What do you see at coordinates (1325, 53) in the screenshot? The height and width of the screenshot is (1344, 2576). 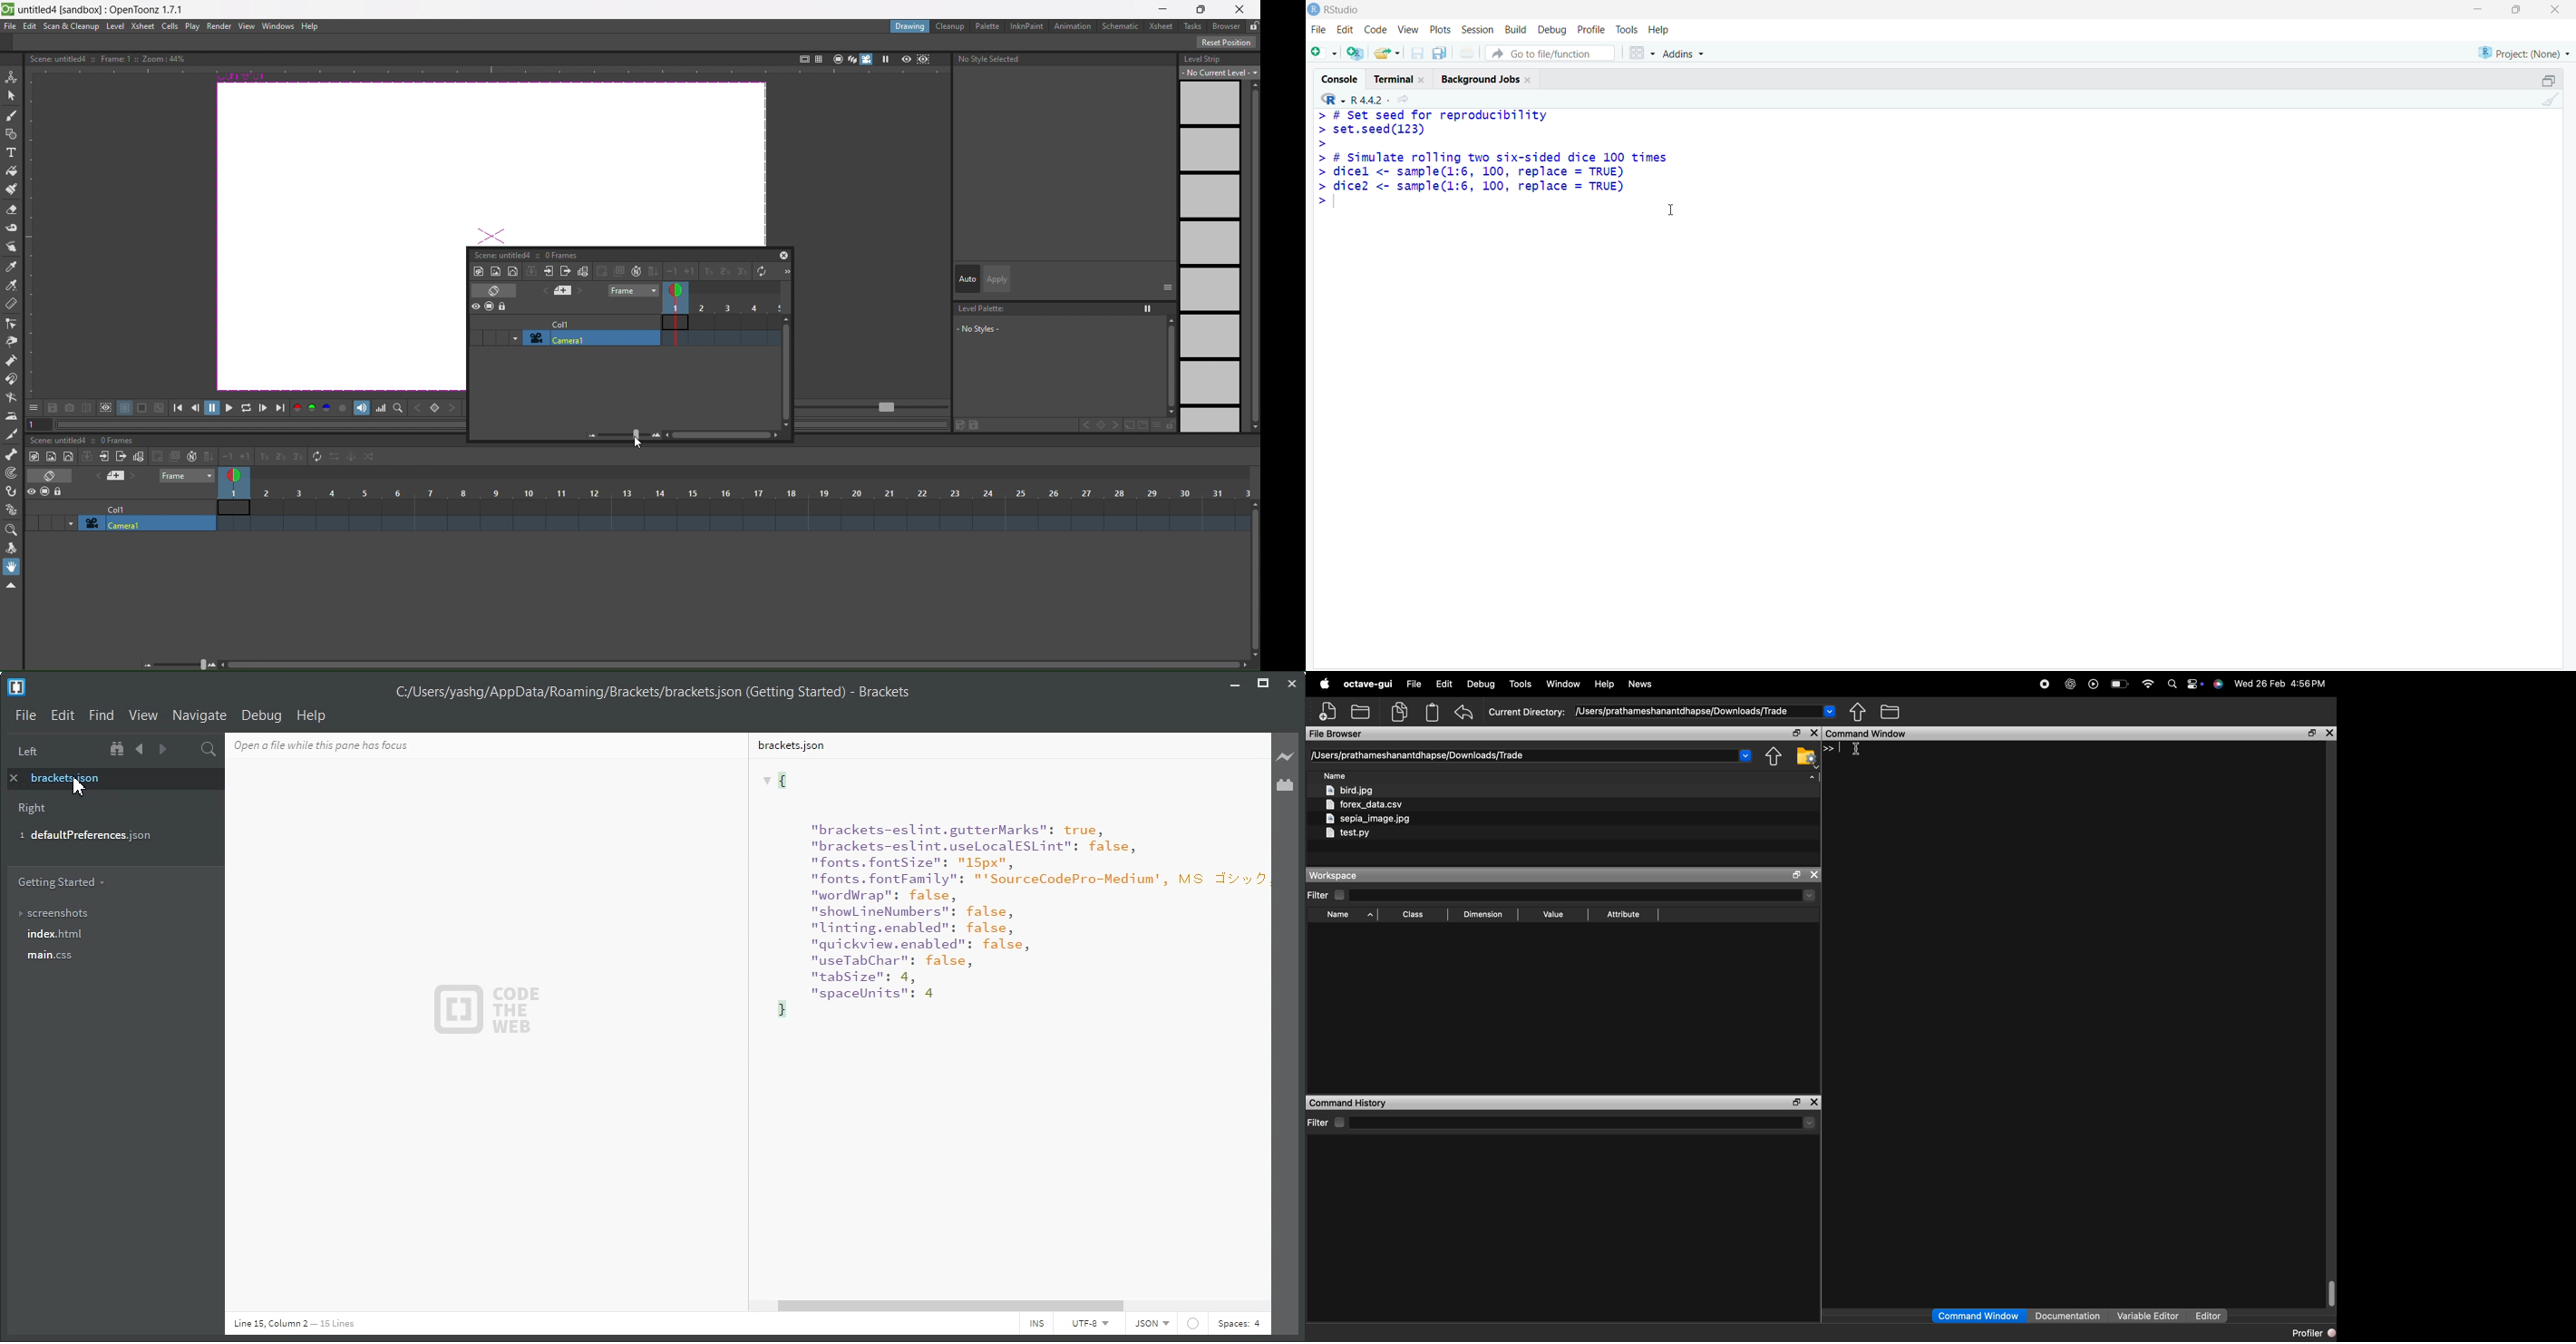 I see `add file as` at bounding box center [1325, 53].